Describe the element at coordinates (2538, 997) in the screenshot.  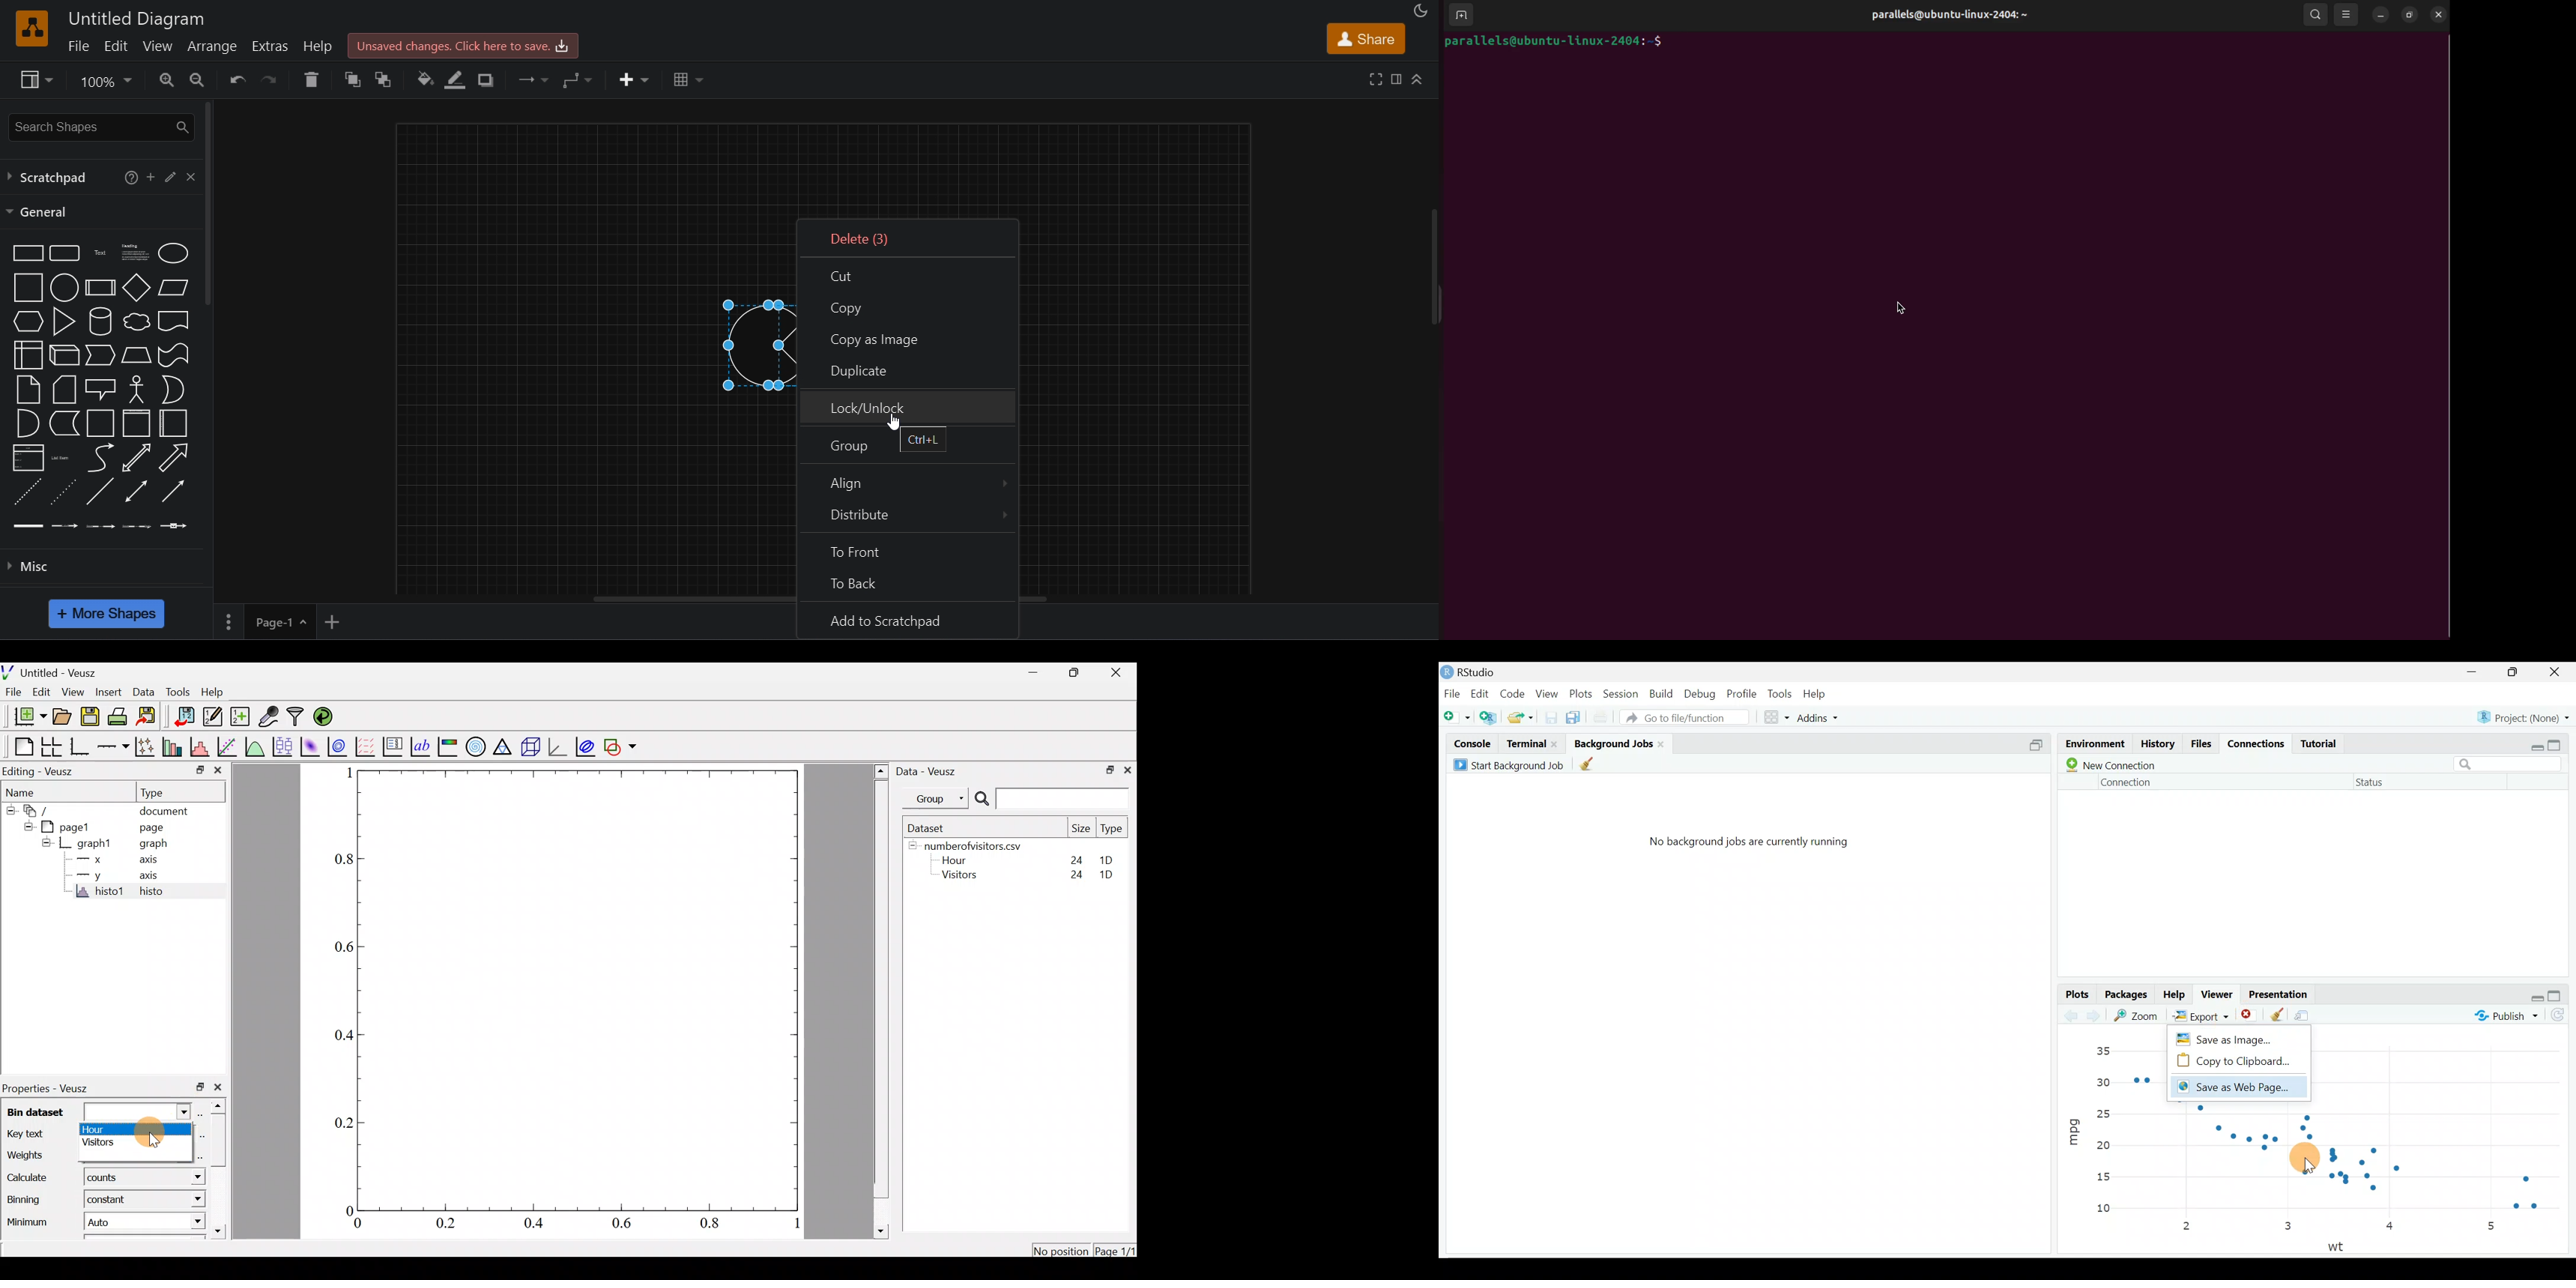
I see `Restore down` at that location.